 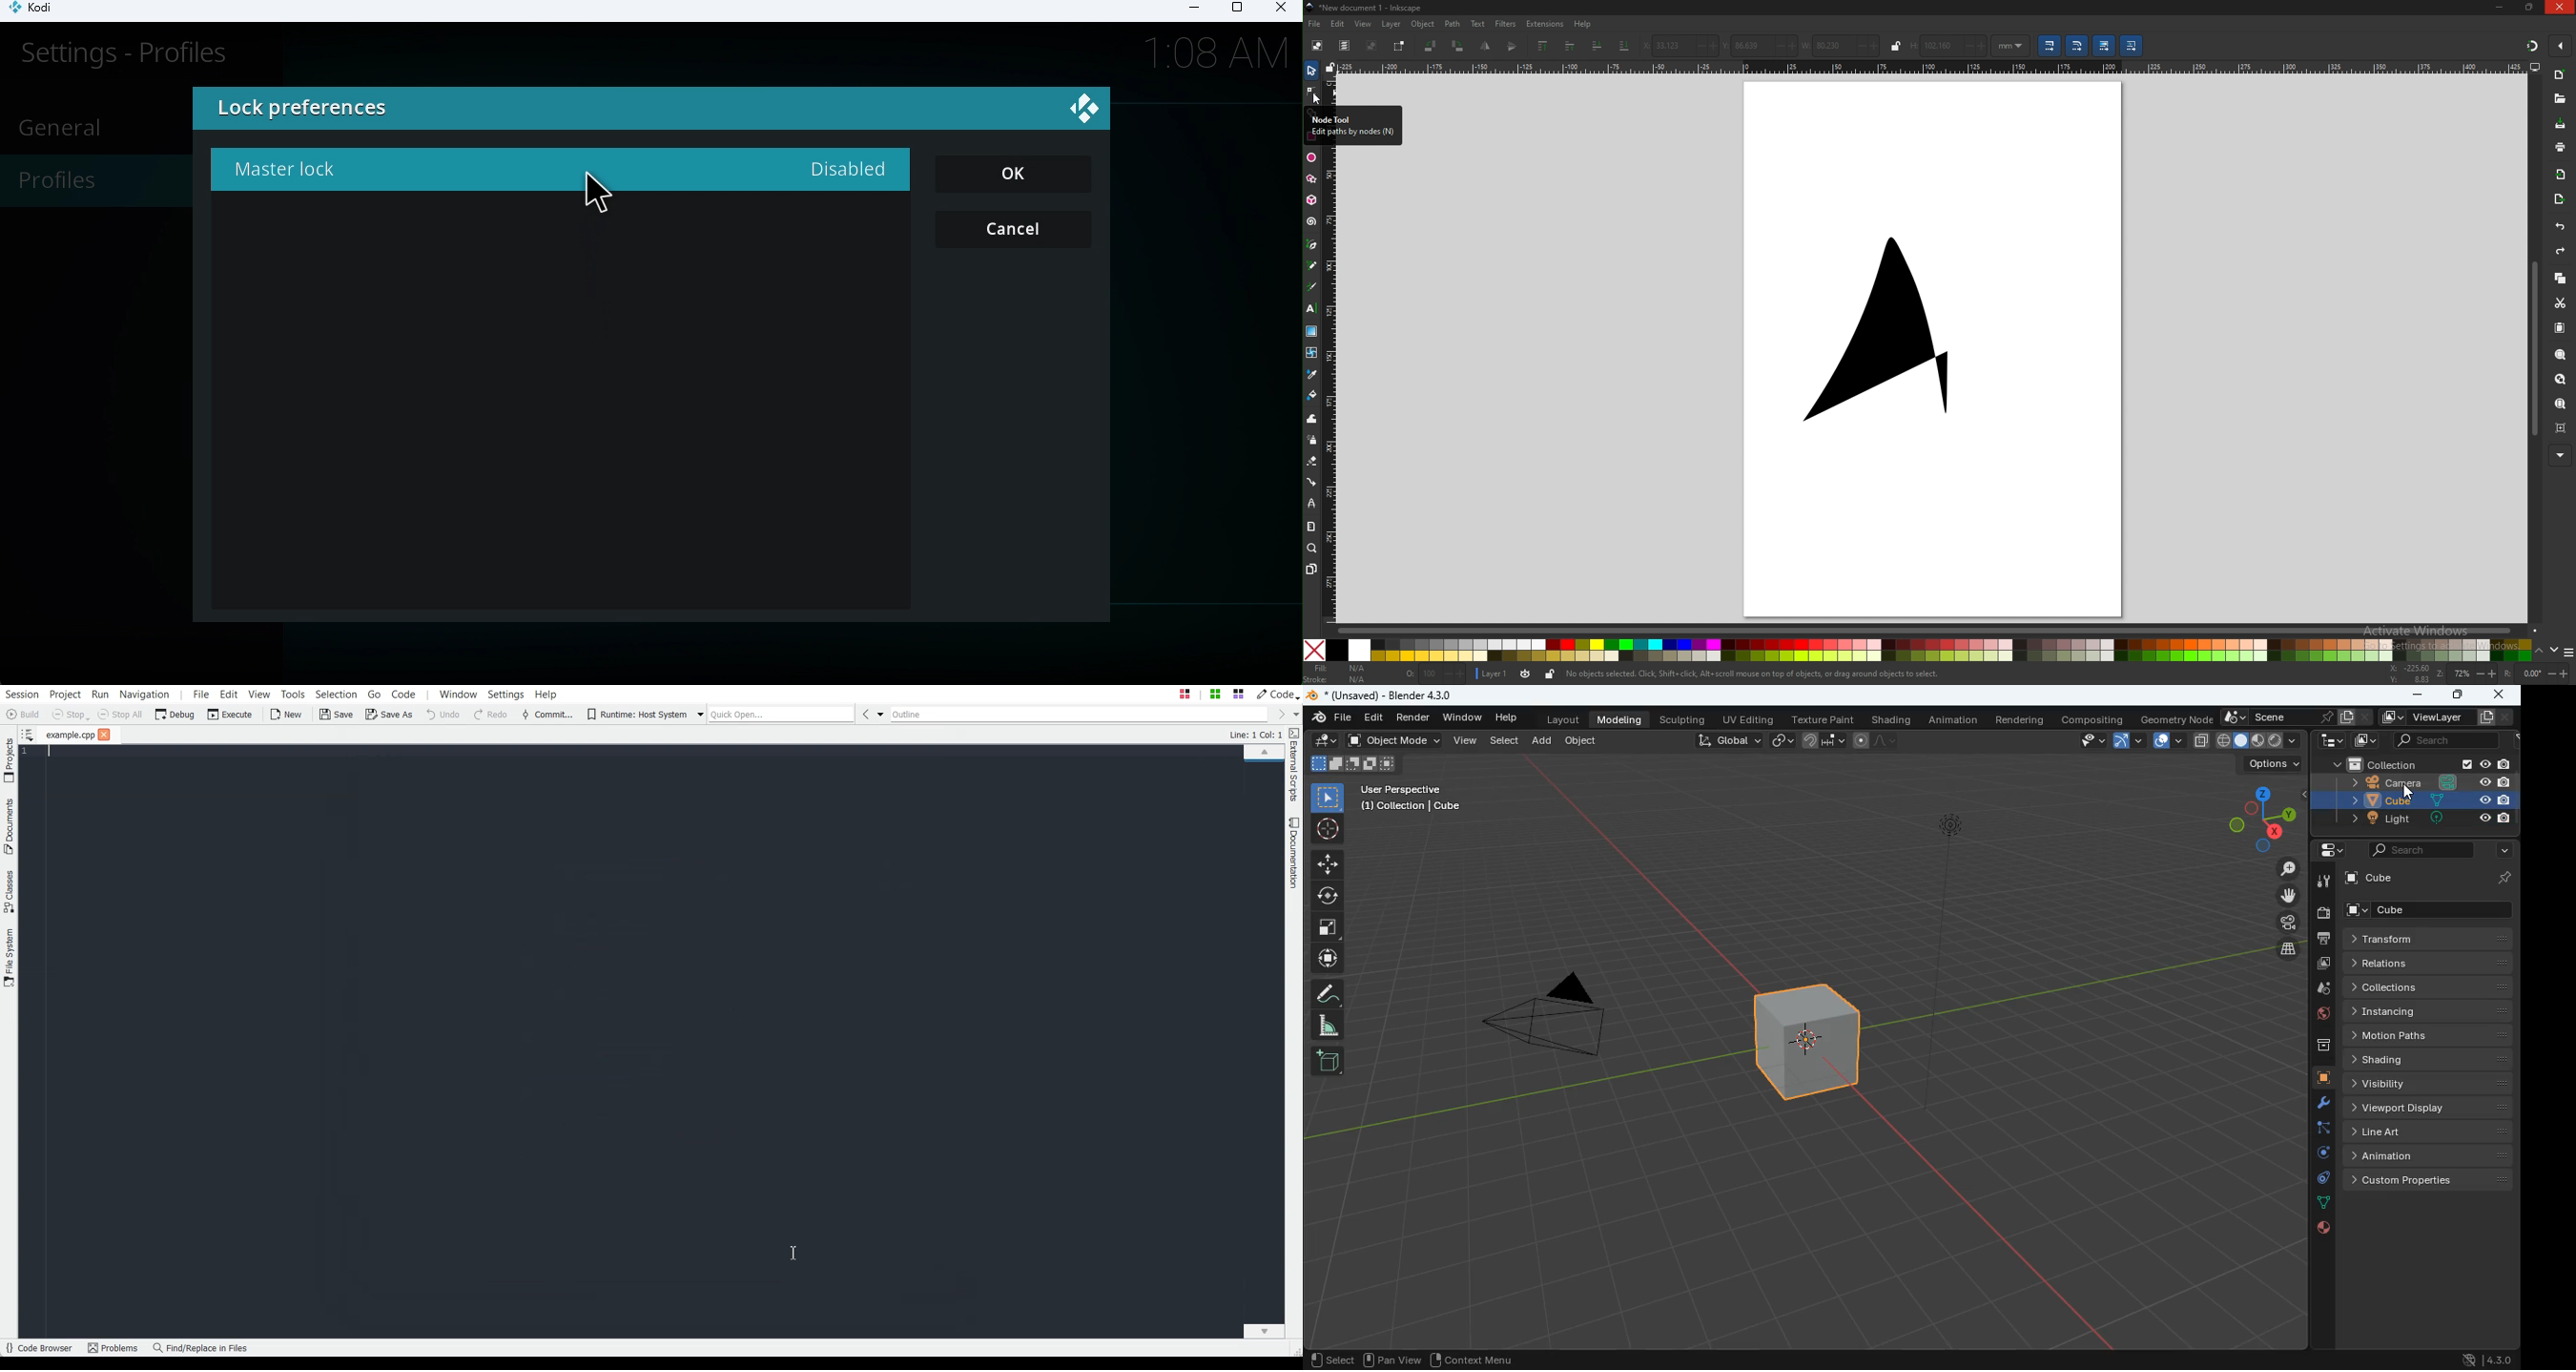 What do you see at coordinates (1317, 100) in the screenshot?
I see `cursor` at bounding box center [1317, 100].